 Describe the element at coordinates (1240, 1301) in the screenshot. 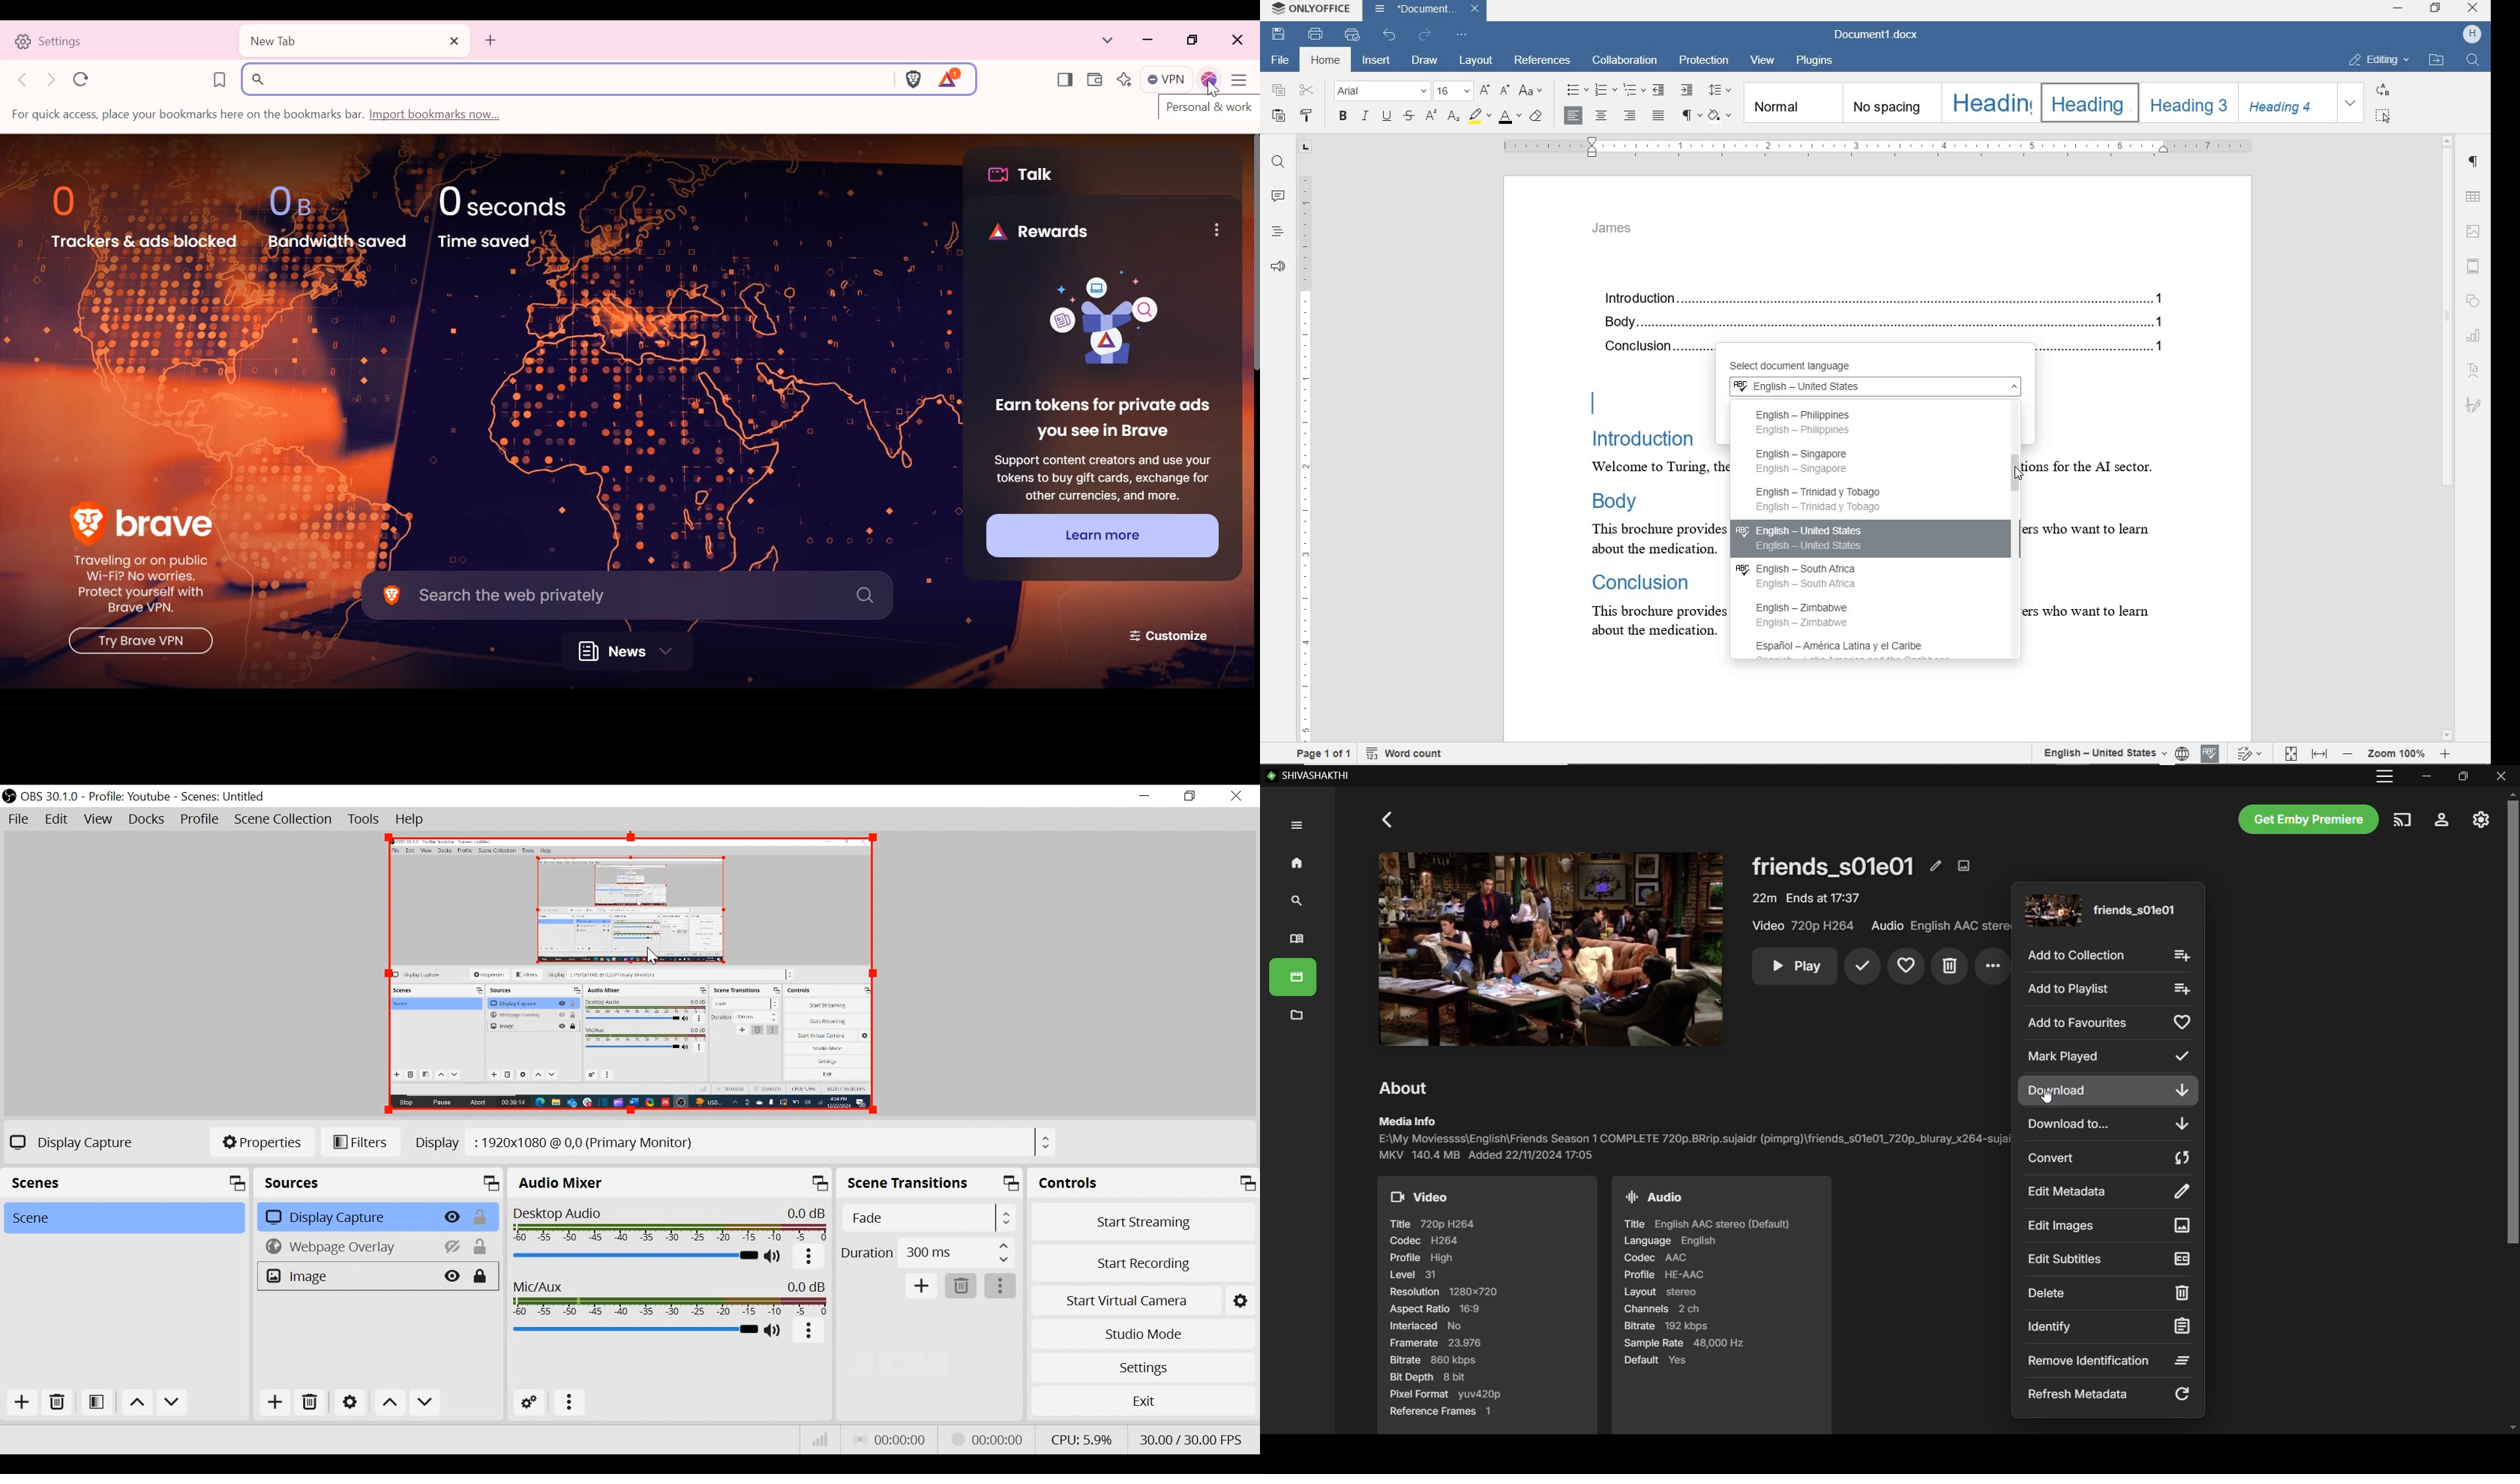

I see `Settings` at that location.